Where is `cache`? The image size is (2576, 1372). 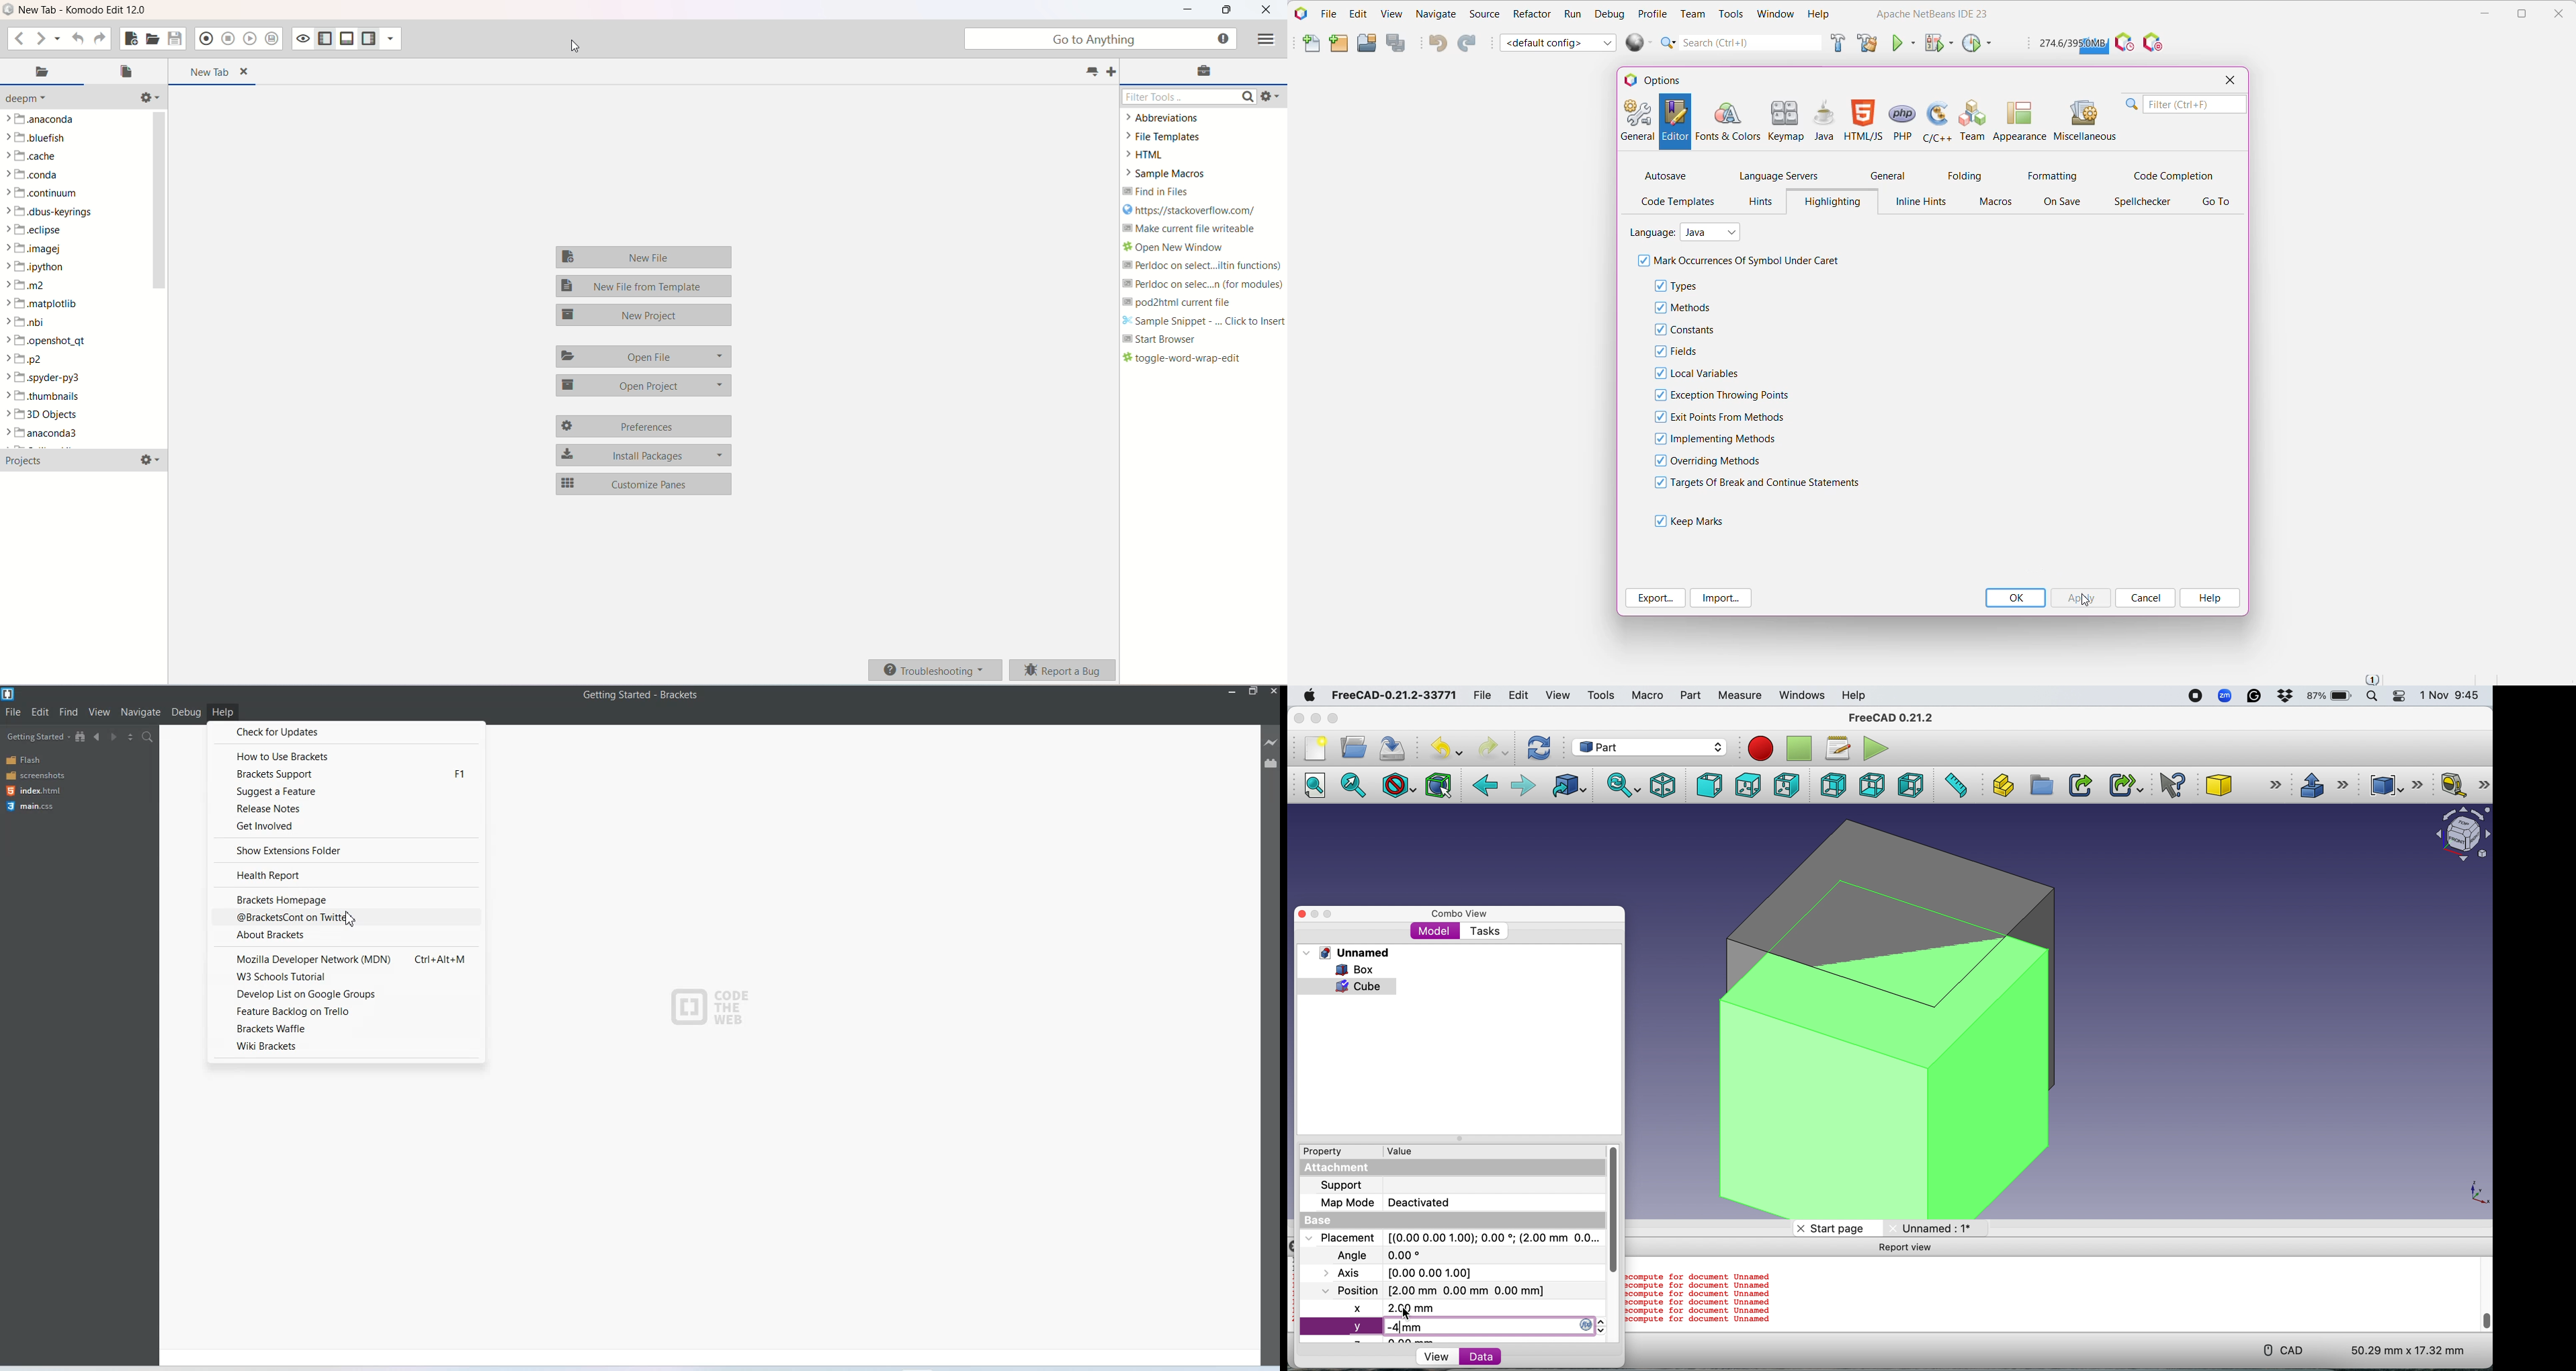
cache is located at coordinates (36, 156).